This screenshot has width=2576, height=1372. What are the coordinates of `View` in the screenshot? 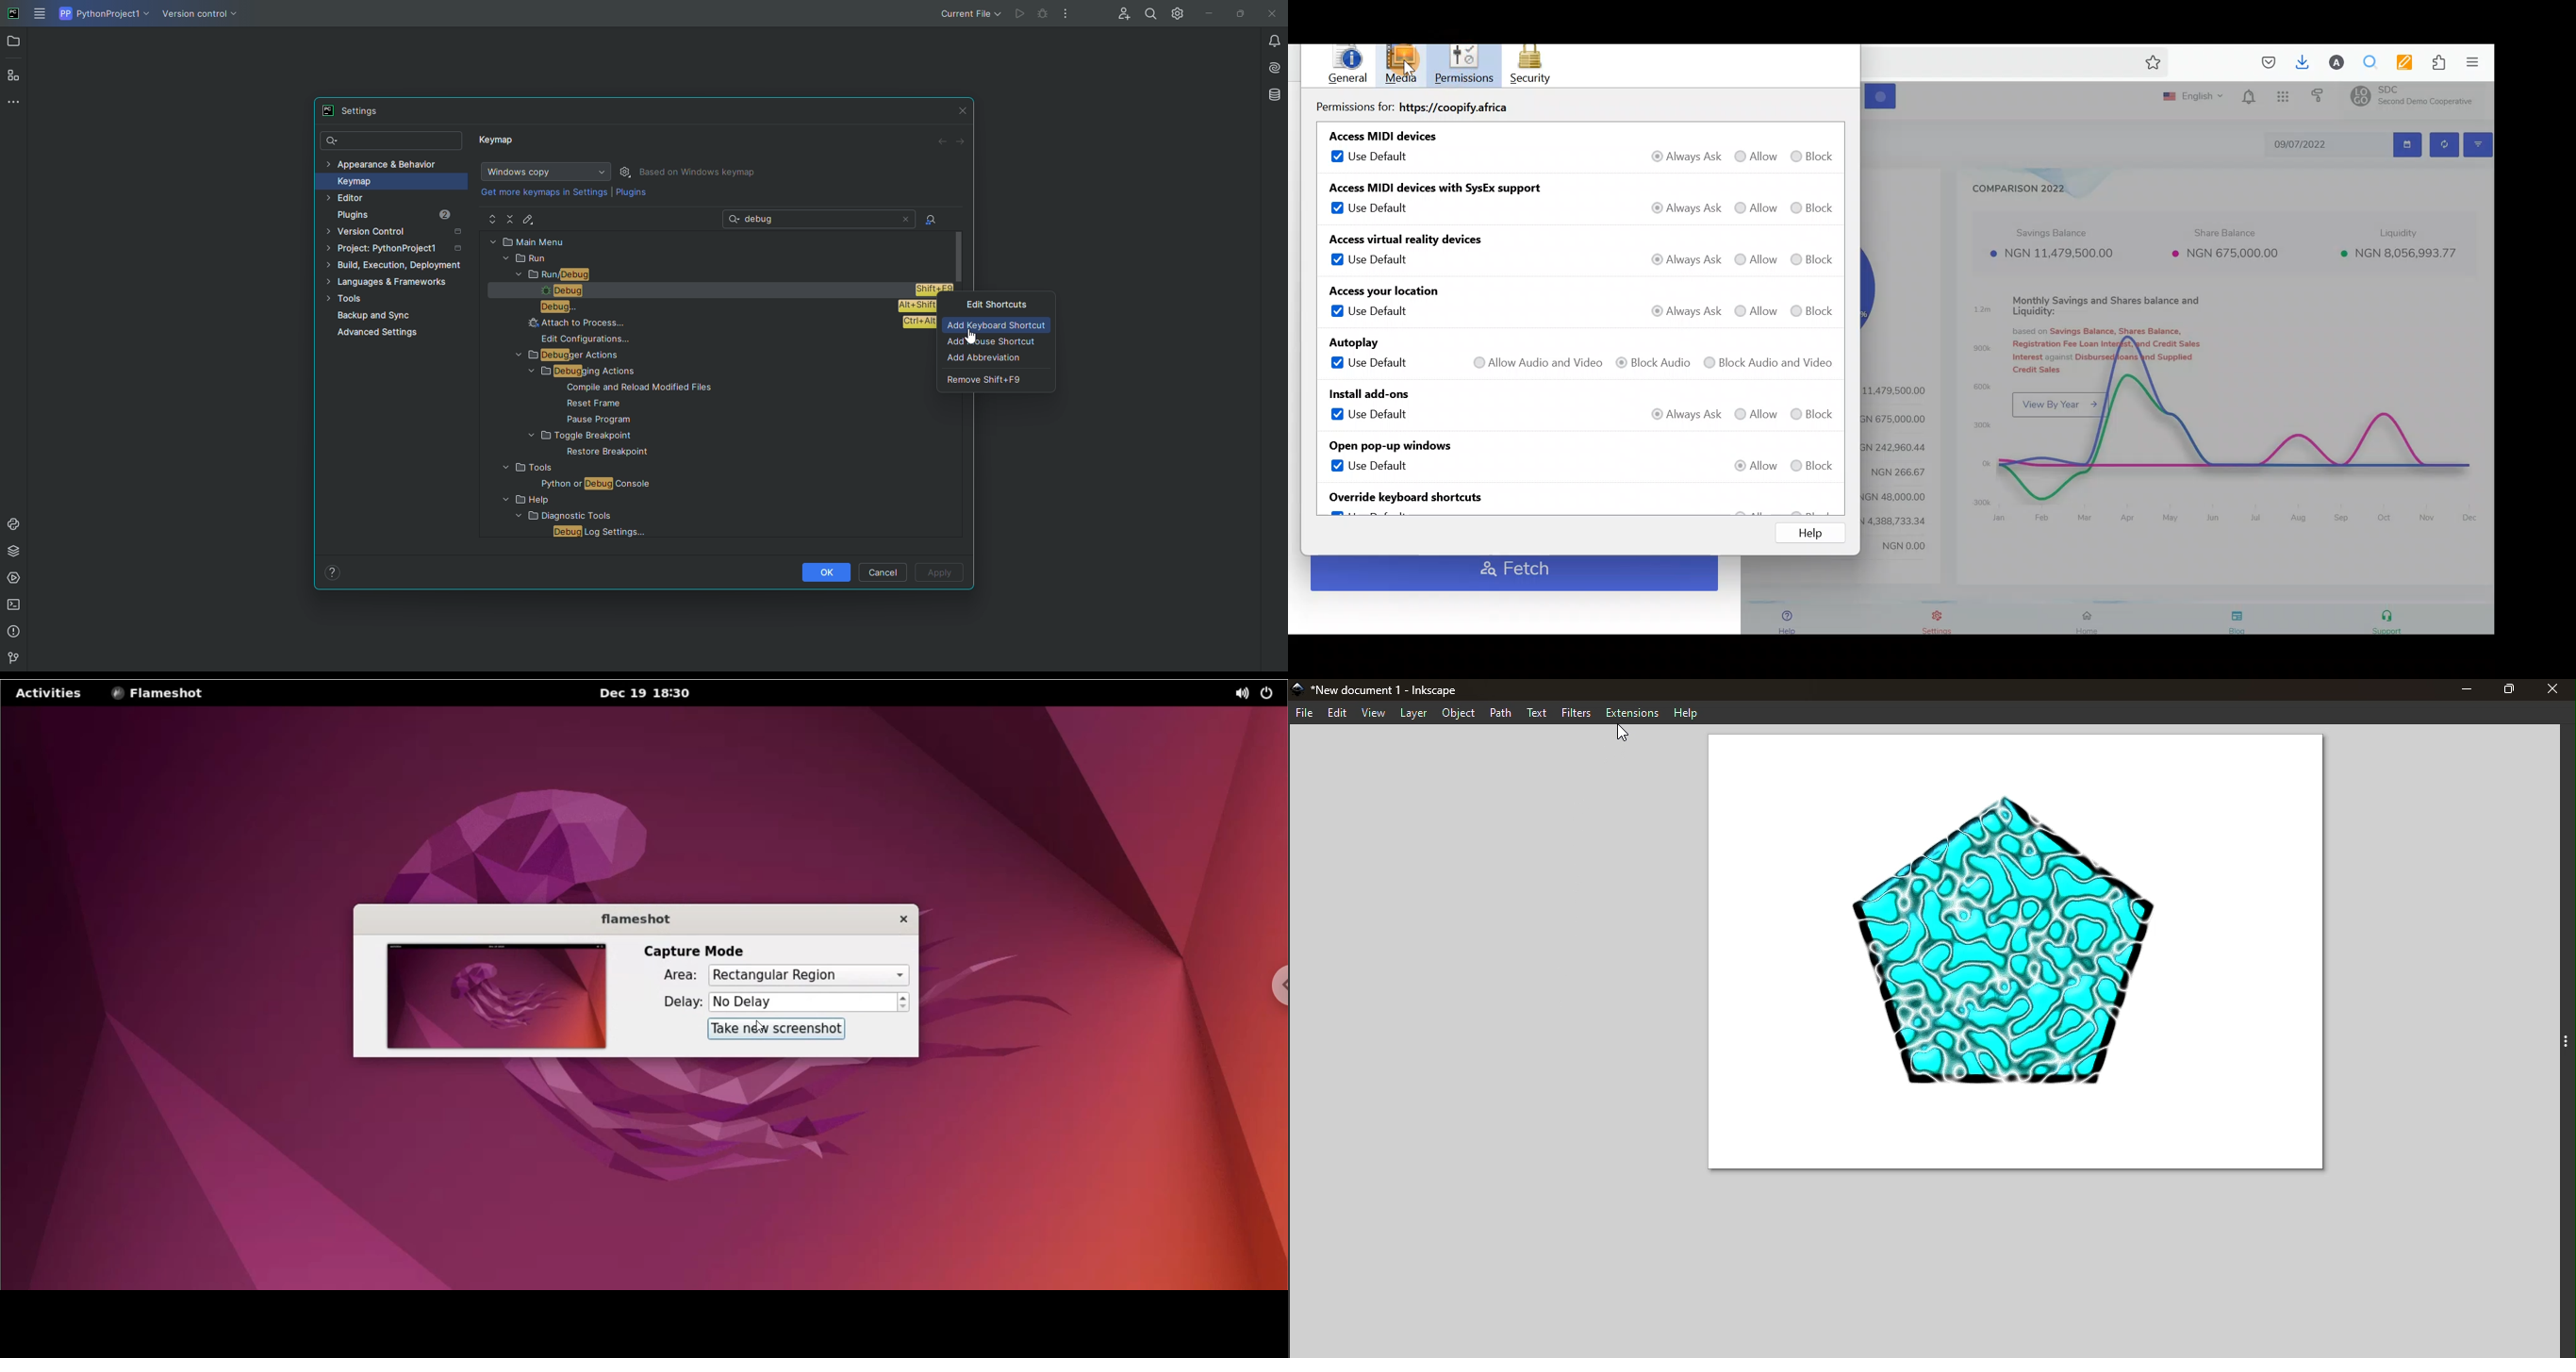 It's located at (1373, 712).